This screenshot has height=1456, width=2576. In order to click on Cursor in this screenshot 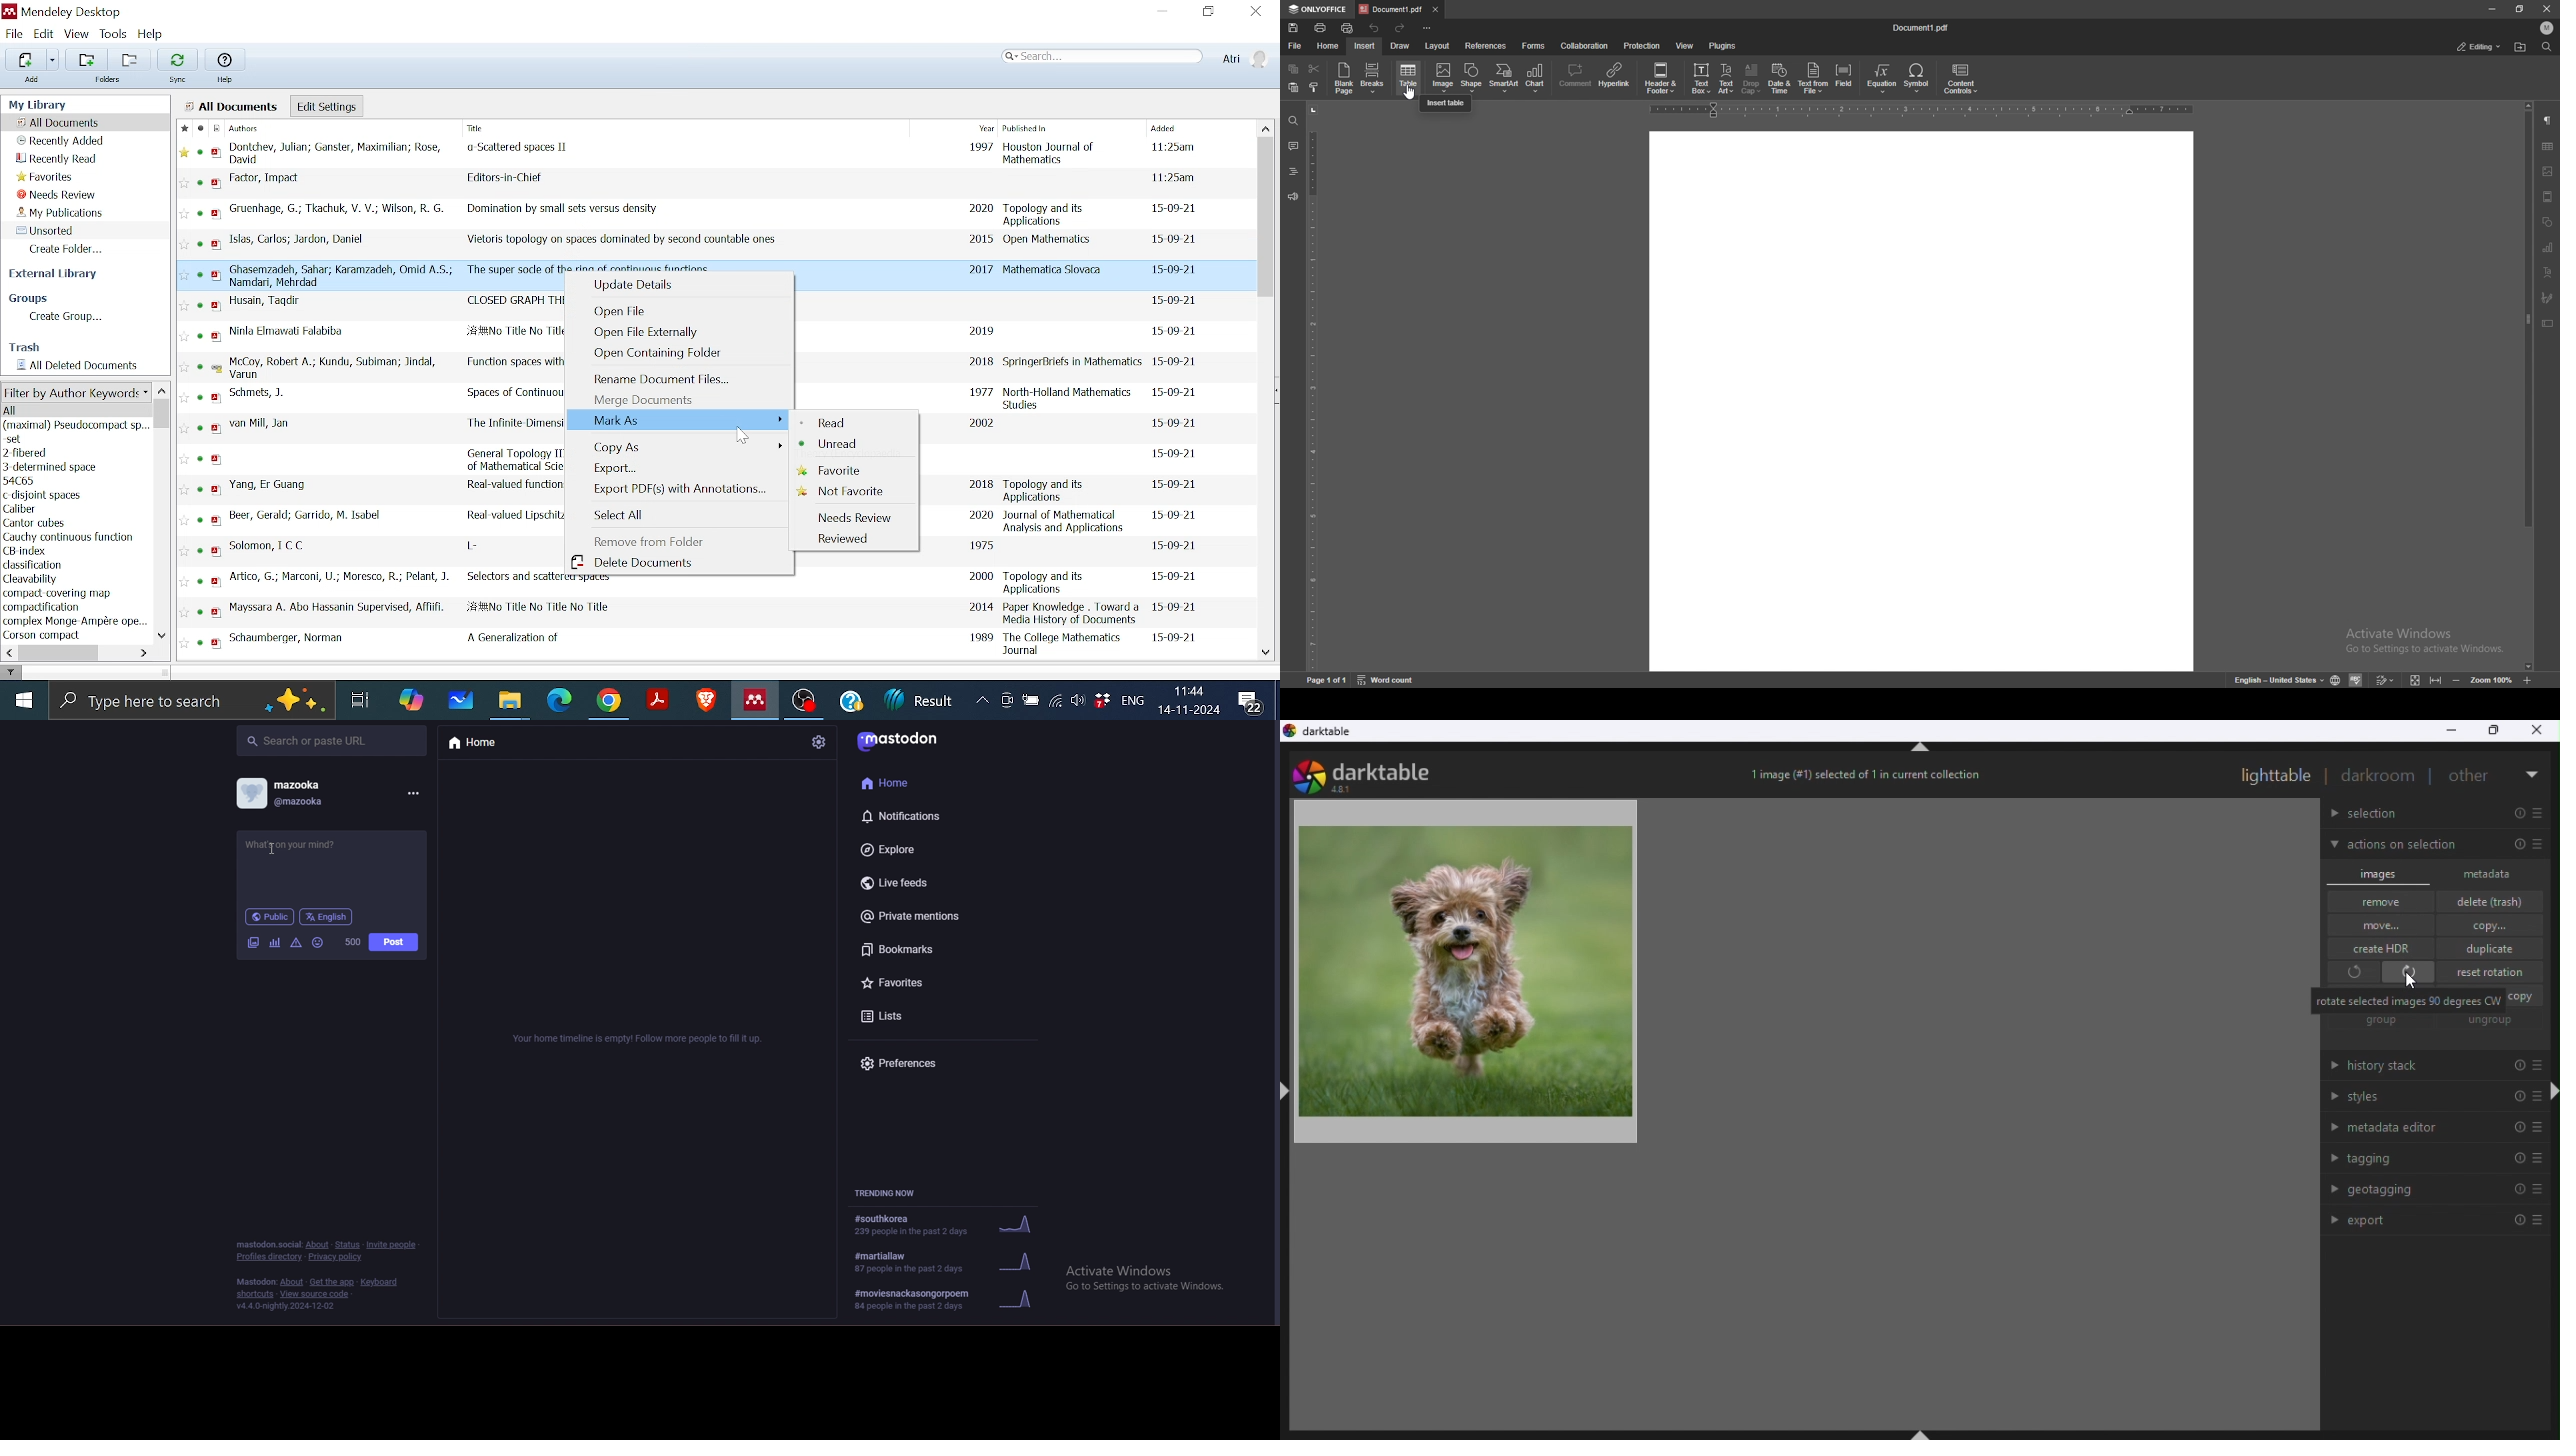, I will do `click(270, 851)`.